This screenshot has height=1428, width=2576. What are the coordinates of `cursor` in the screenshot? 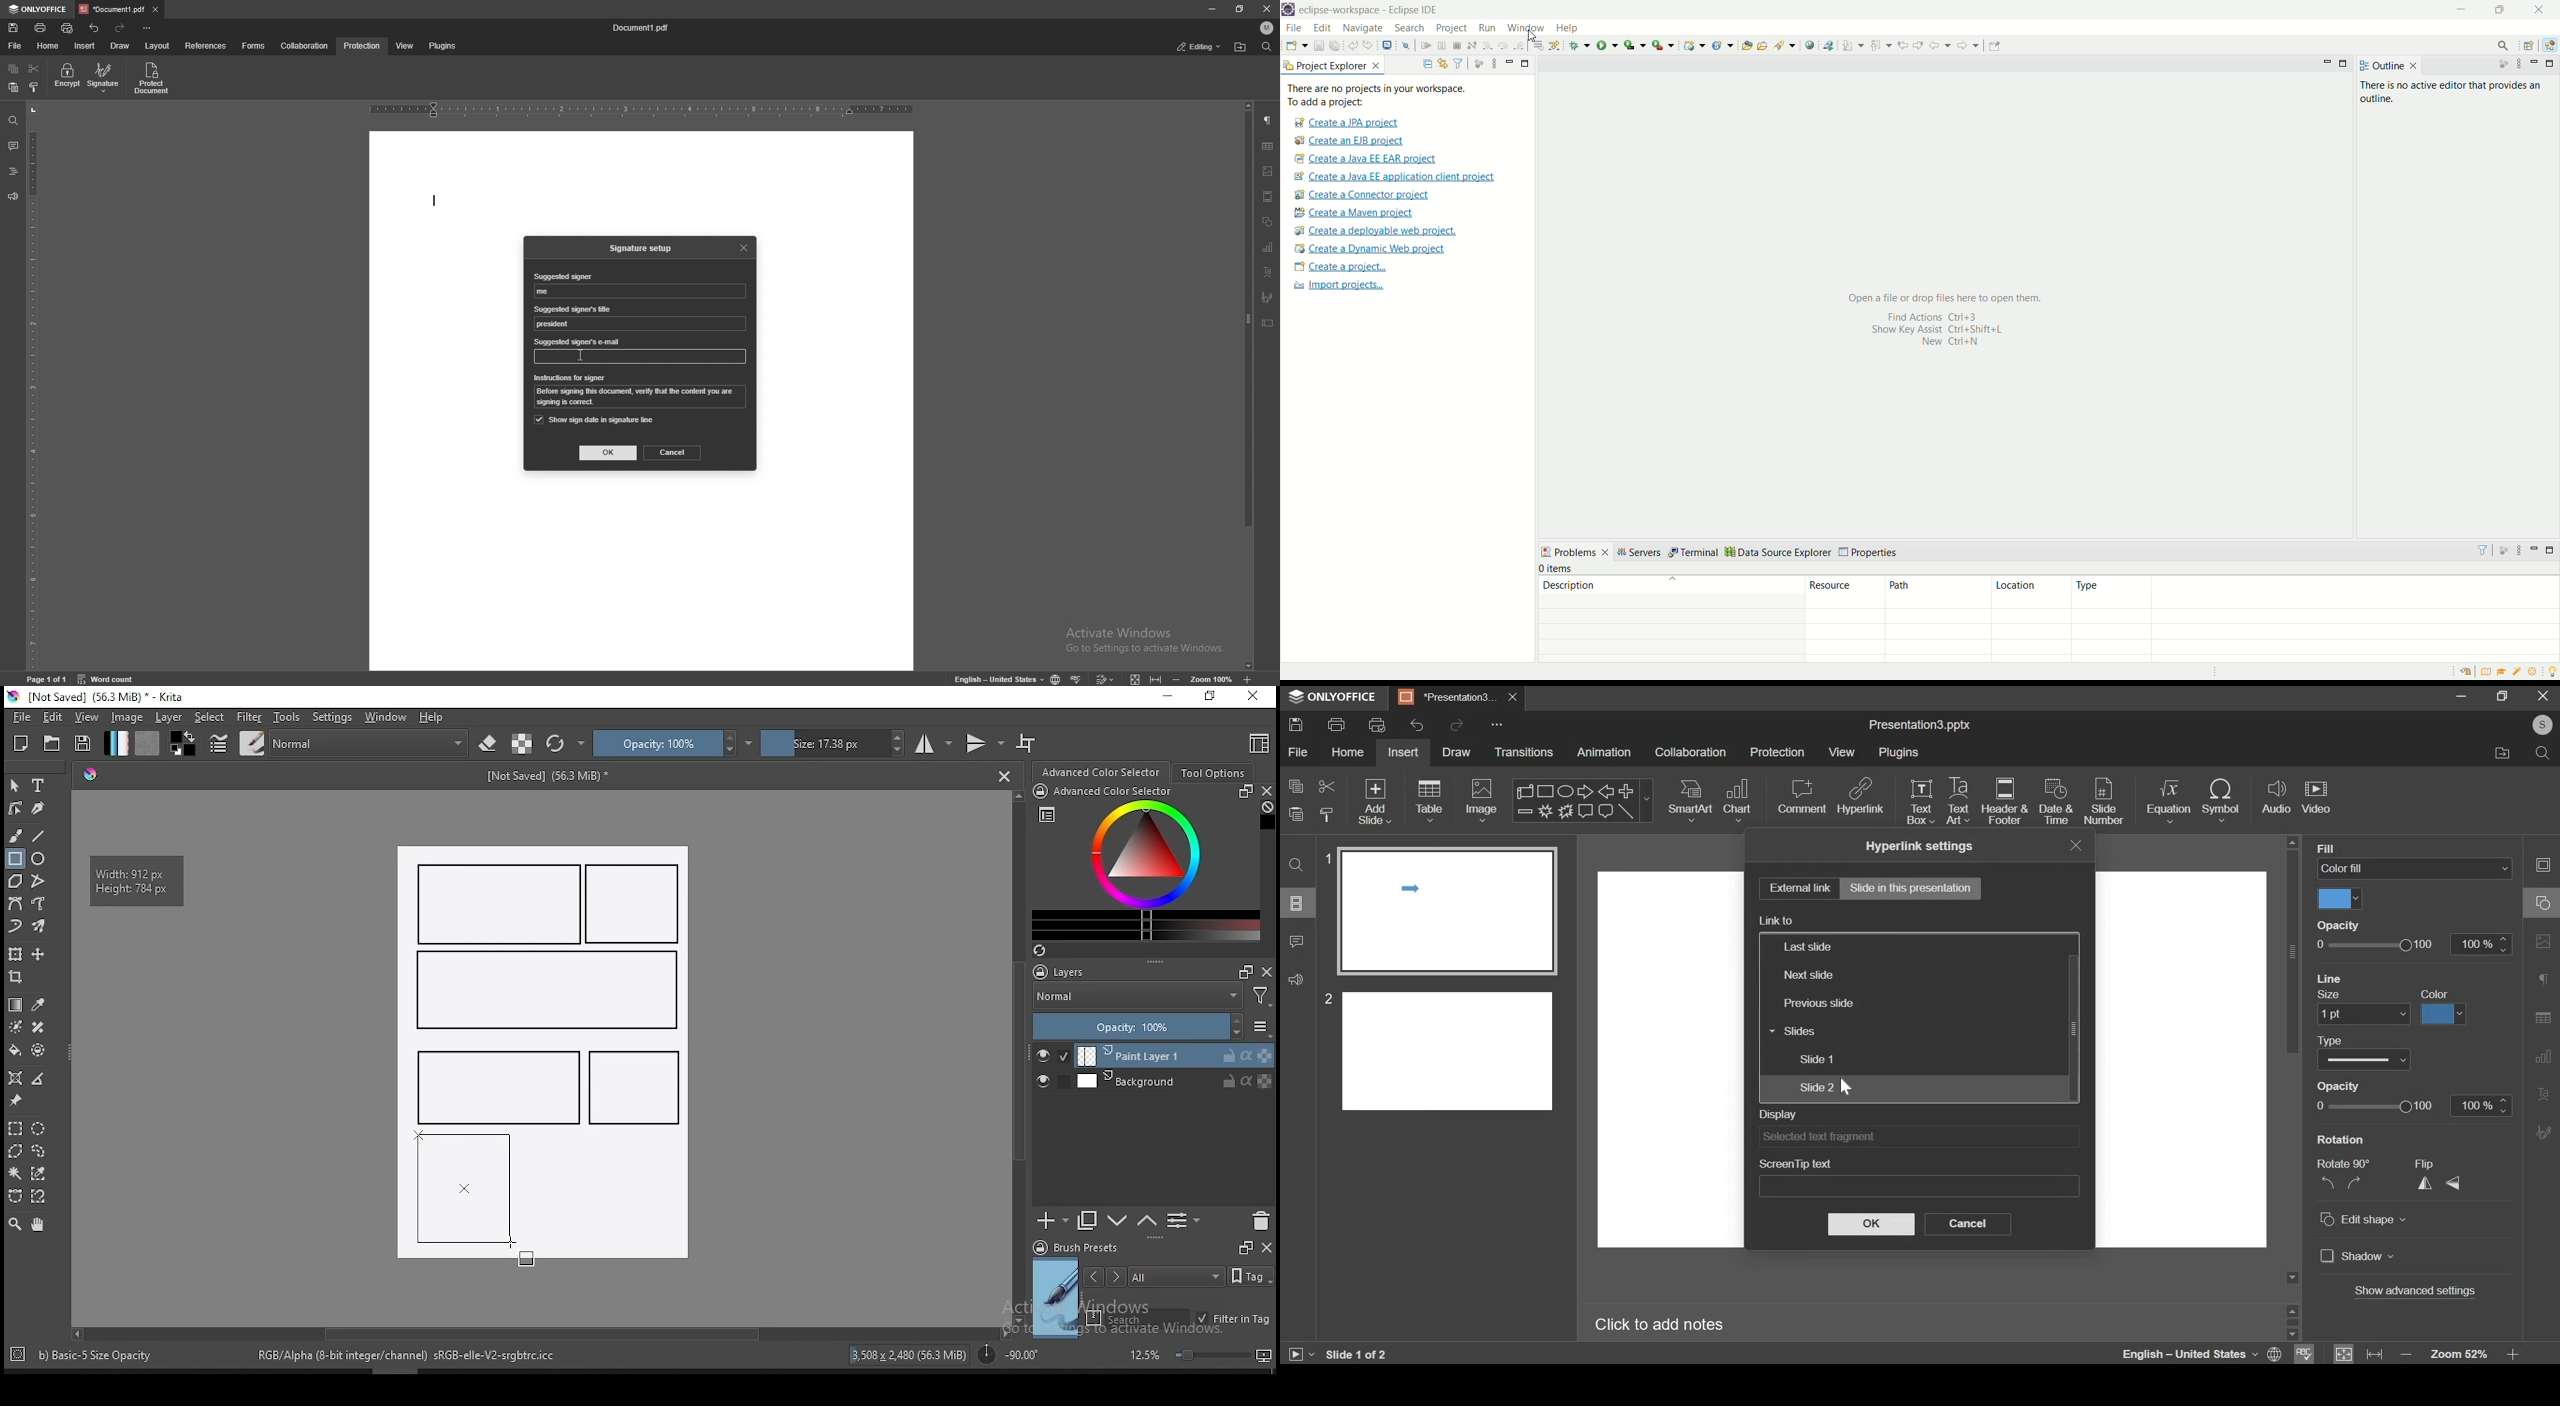 It's located at (579, 356).